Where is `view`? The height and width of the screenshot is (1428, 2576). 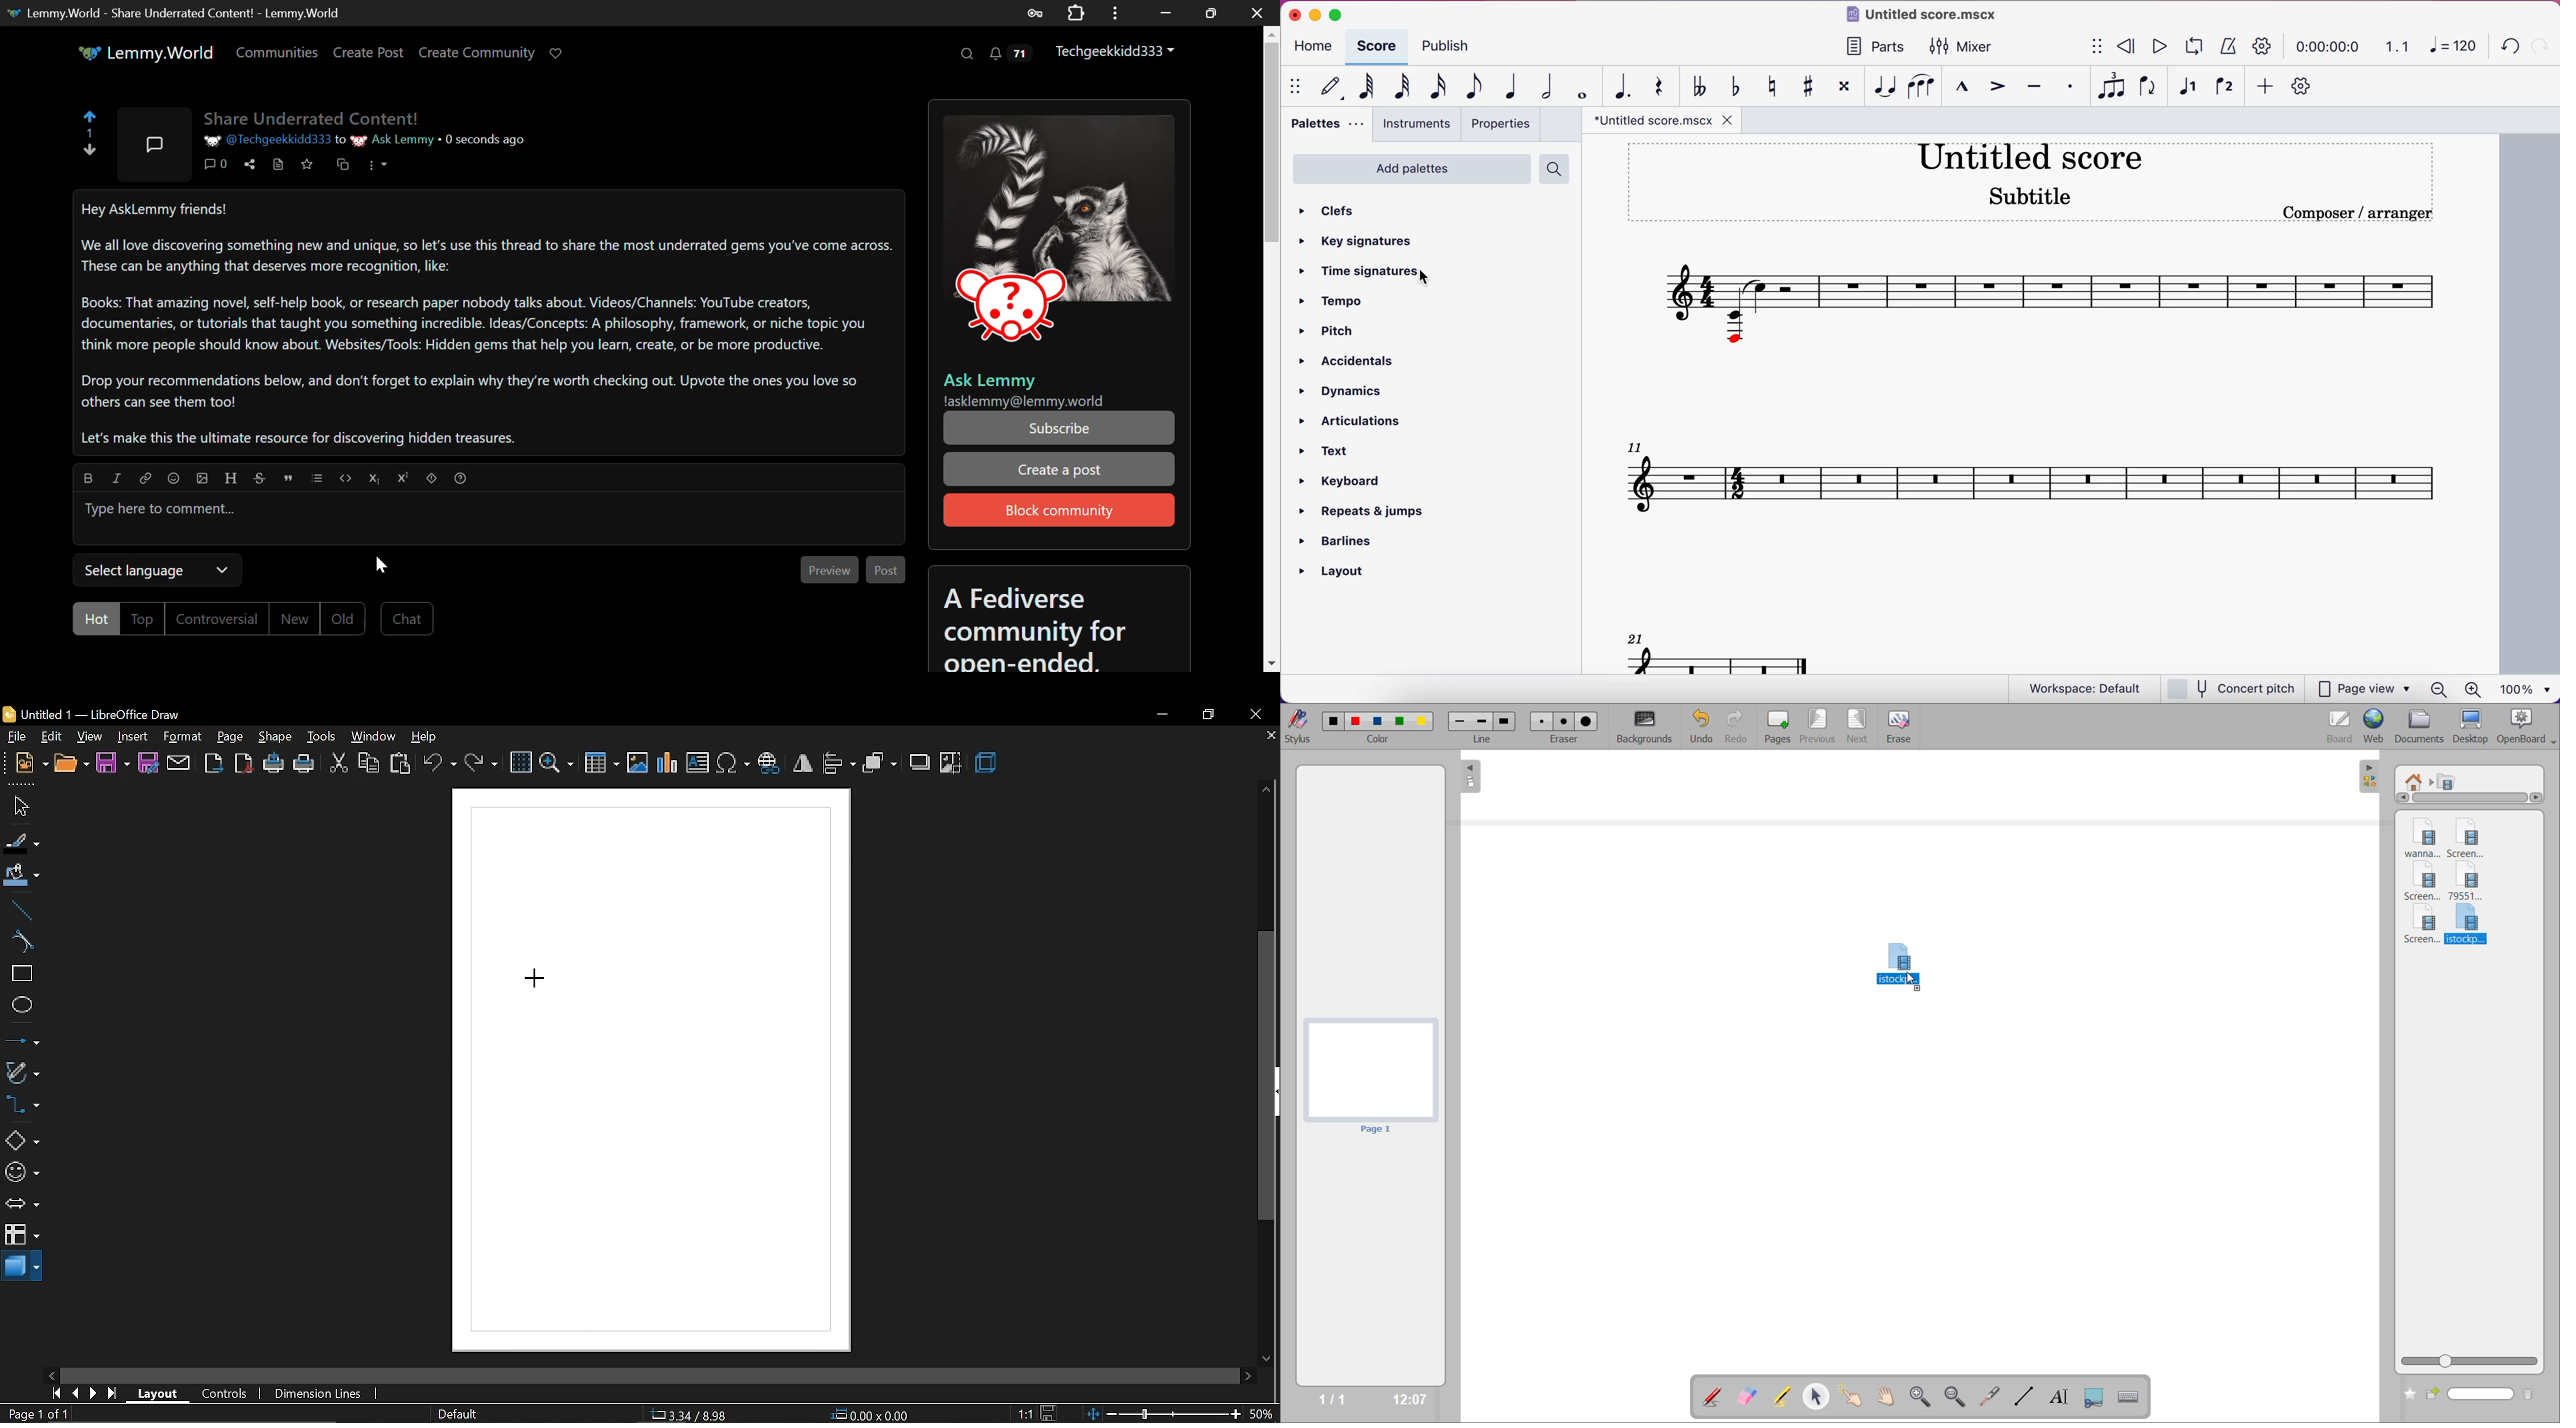
view is located at coordinates (91, 737).